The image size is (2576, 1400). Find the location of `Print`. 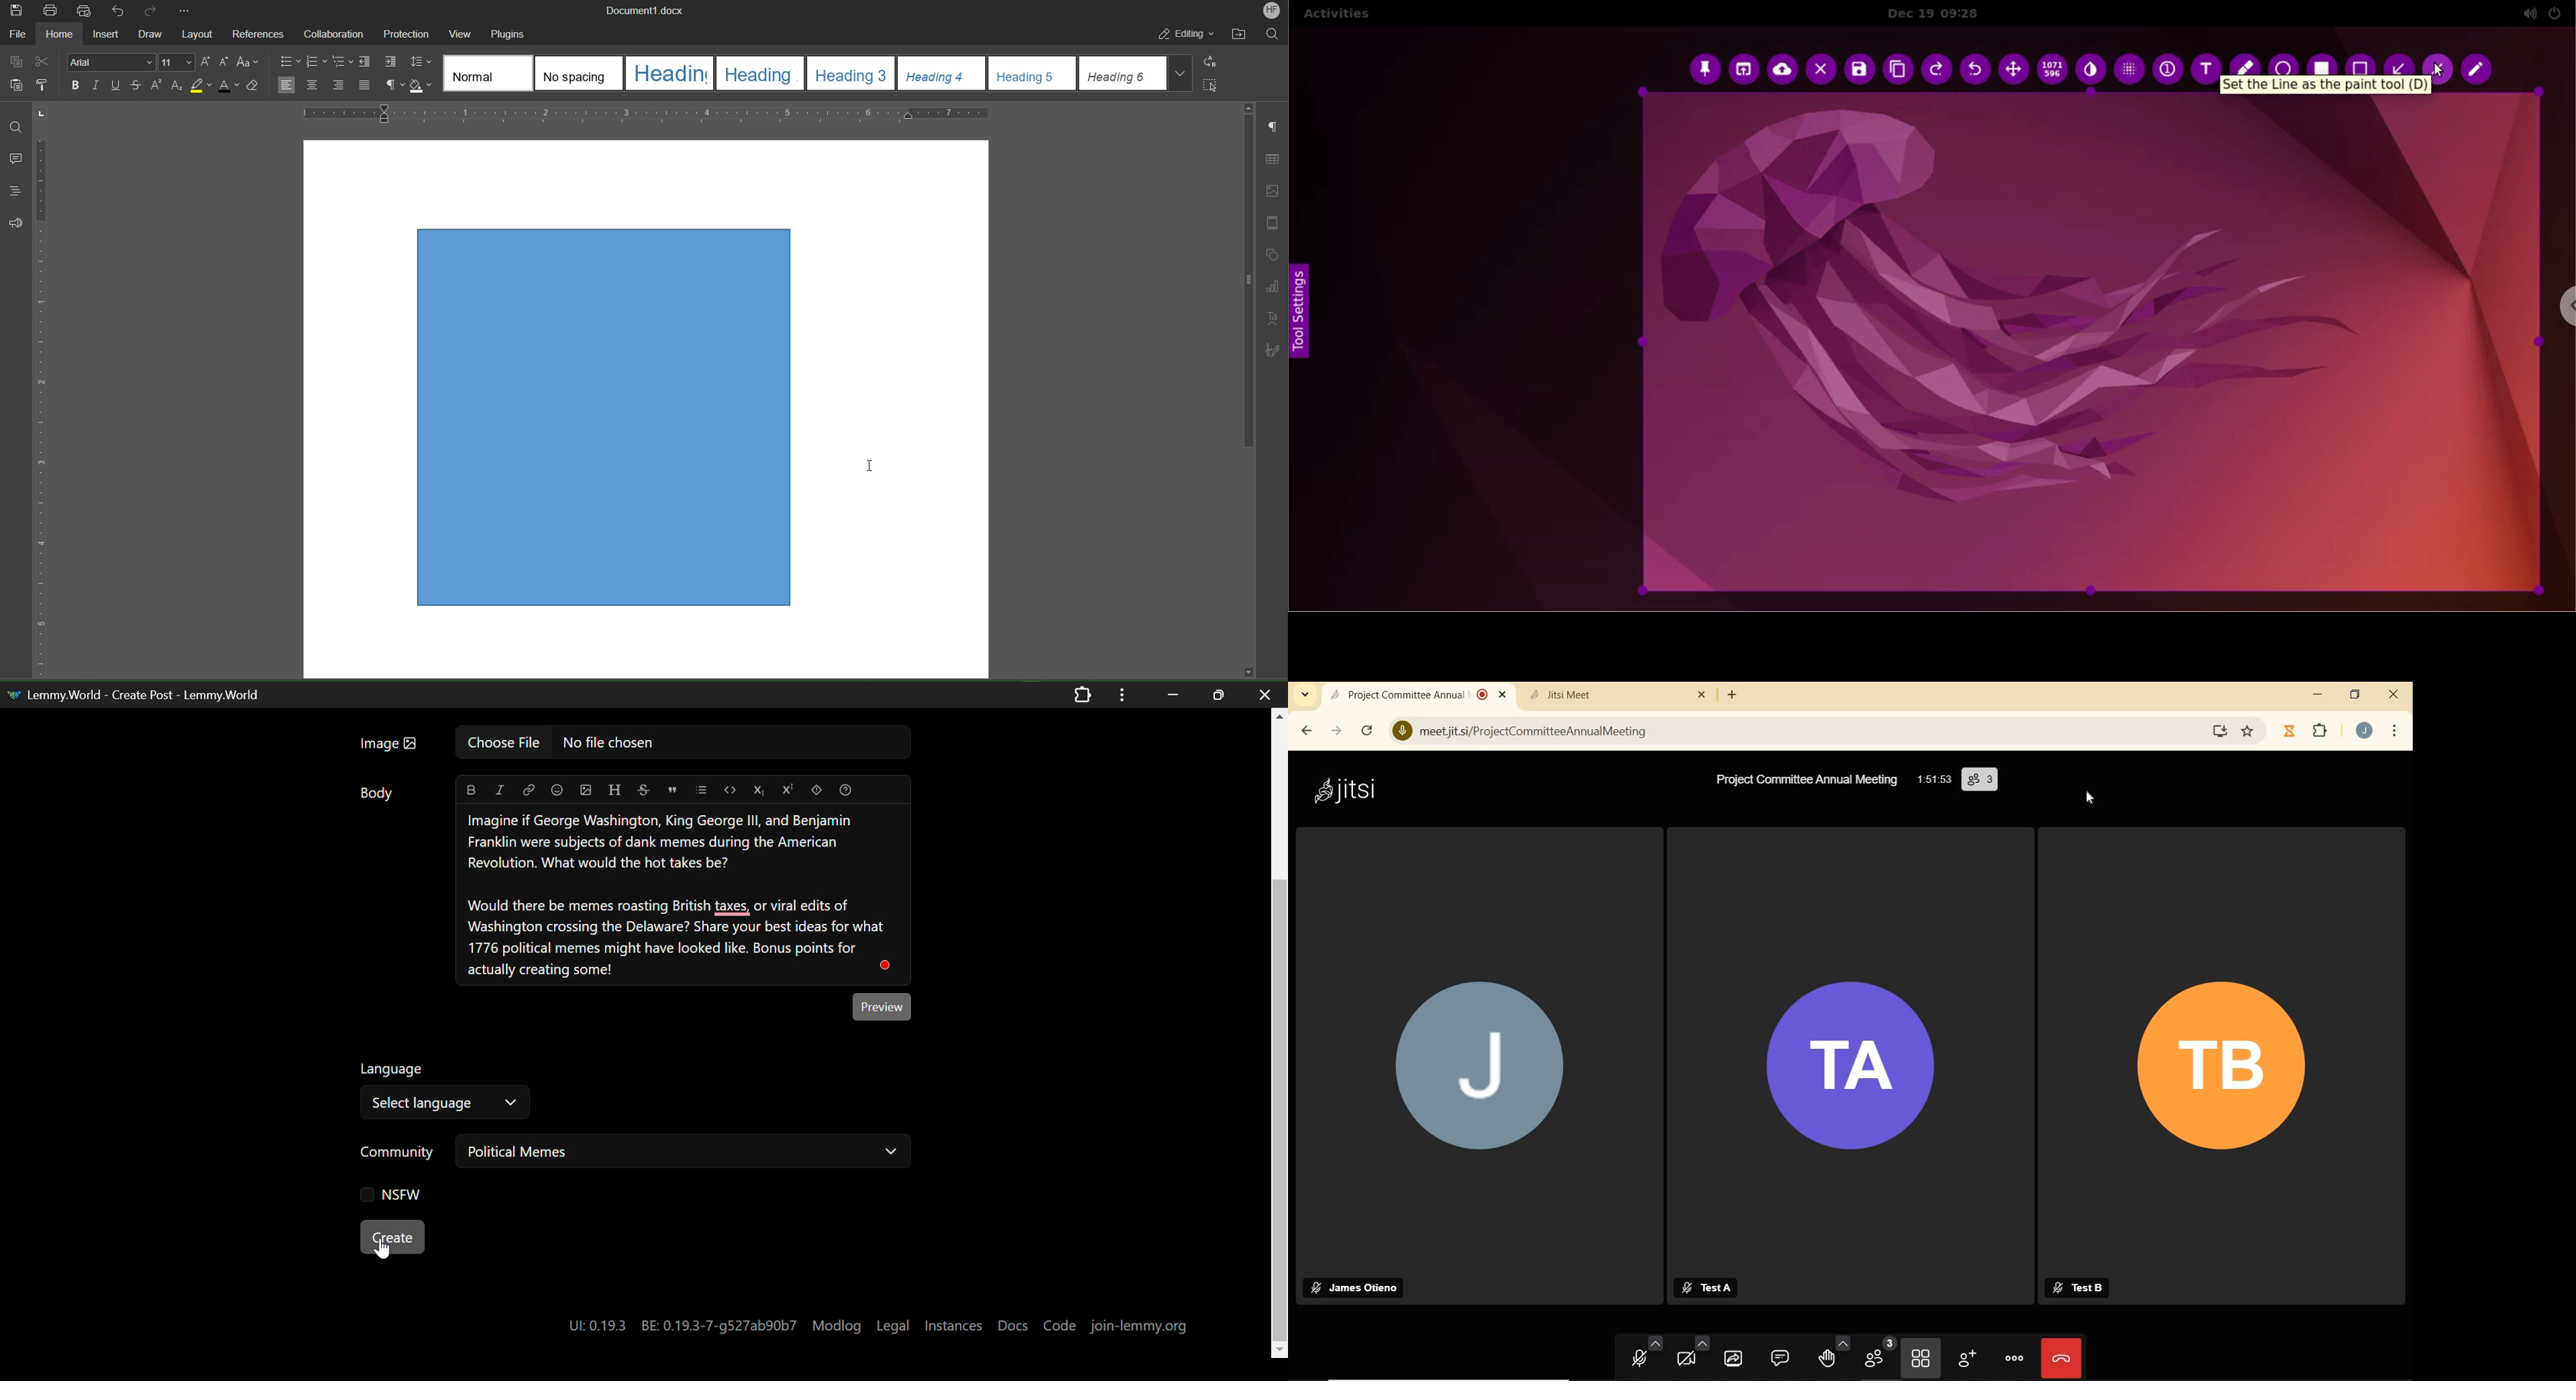

Print is located at coordinates (50, 11).